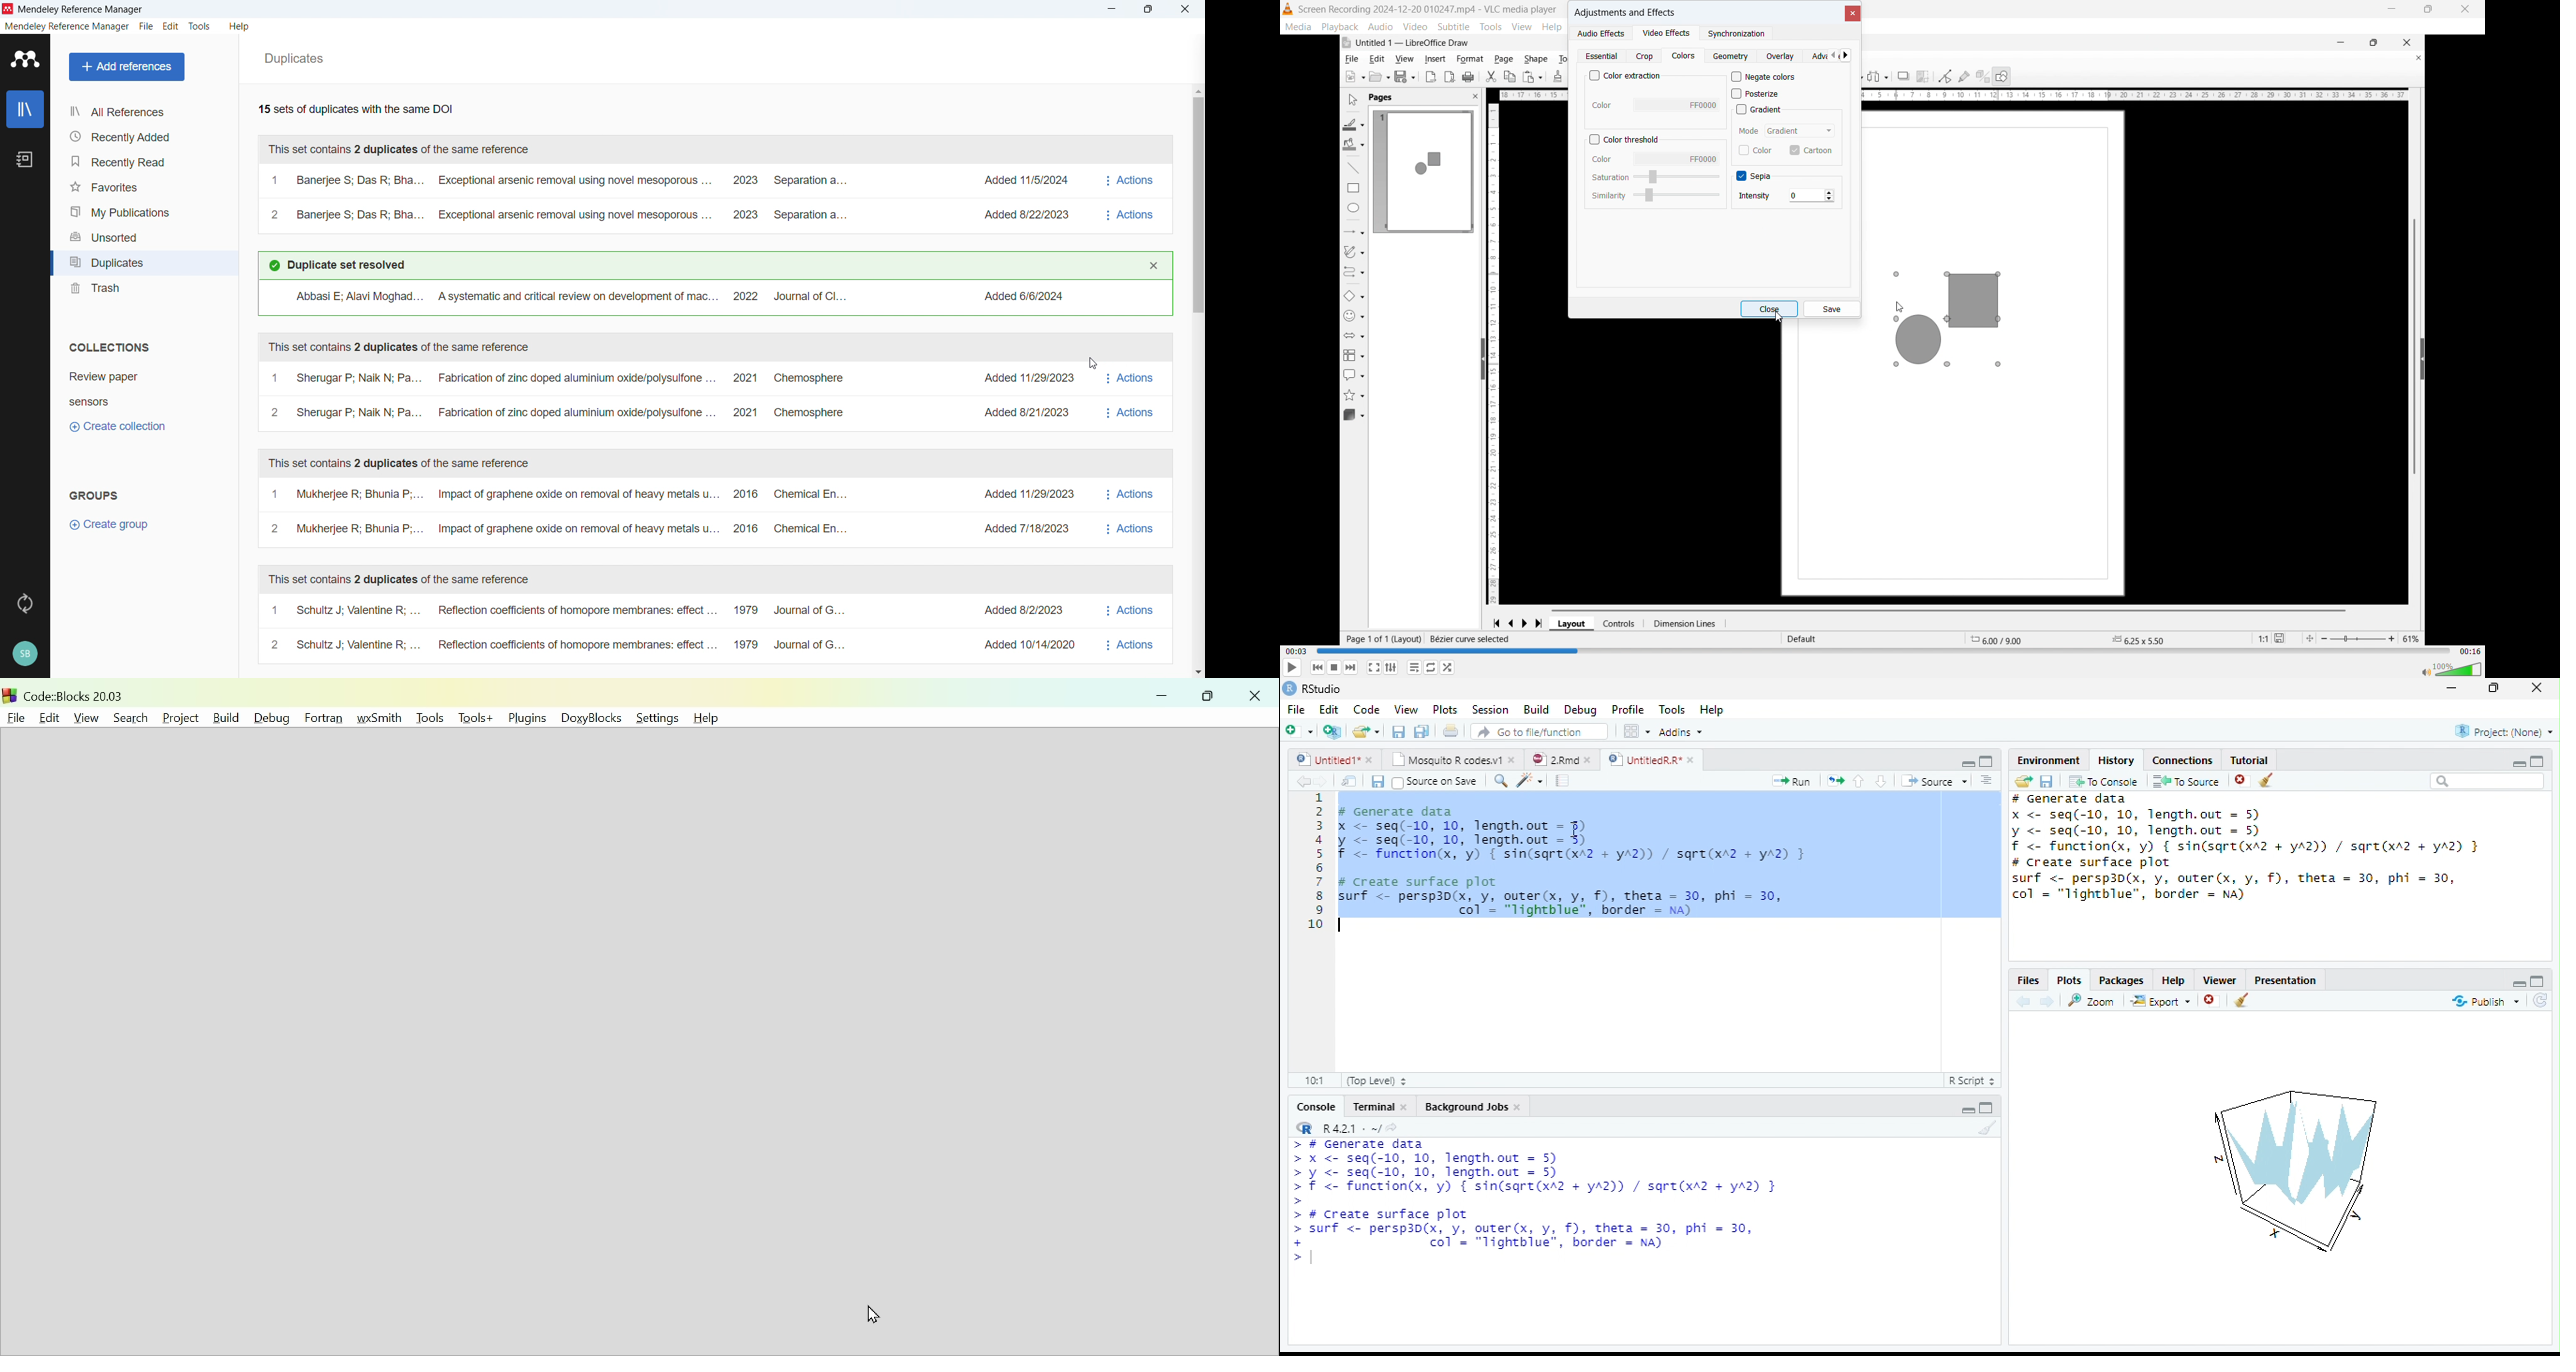 This screenshot has width=2576, height=1372. Describe the element at coordinates (143, 112) in the screenshot. I see `all references` at that location.